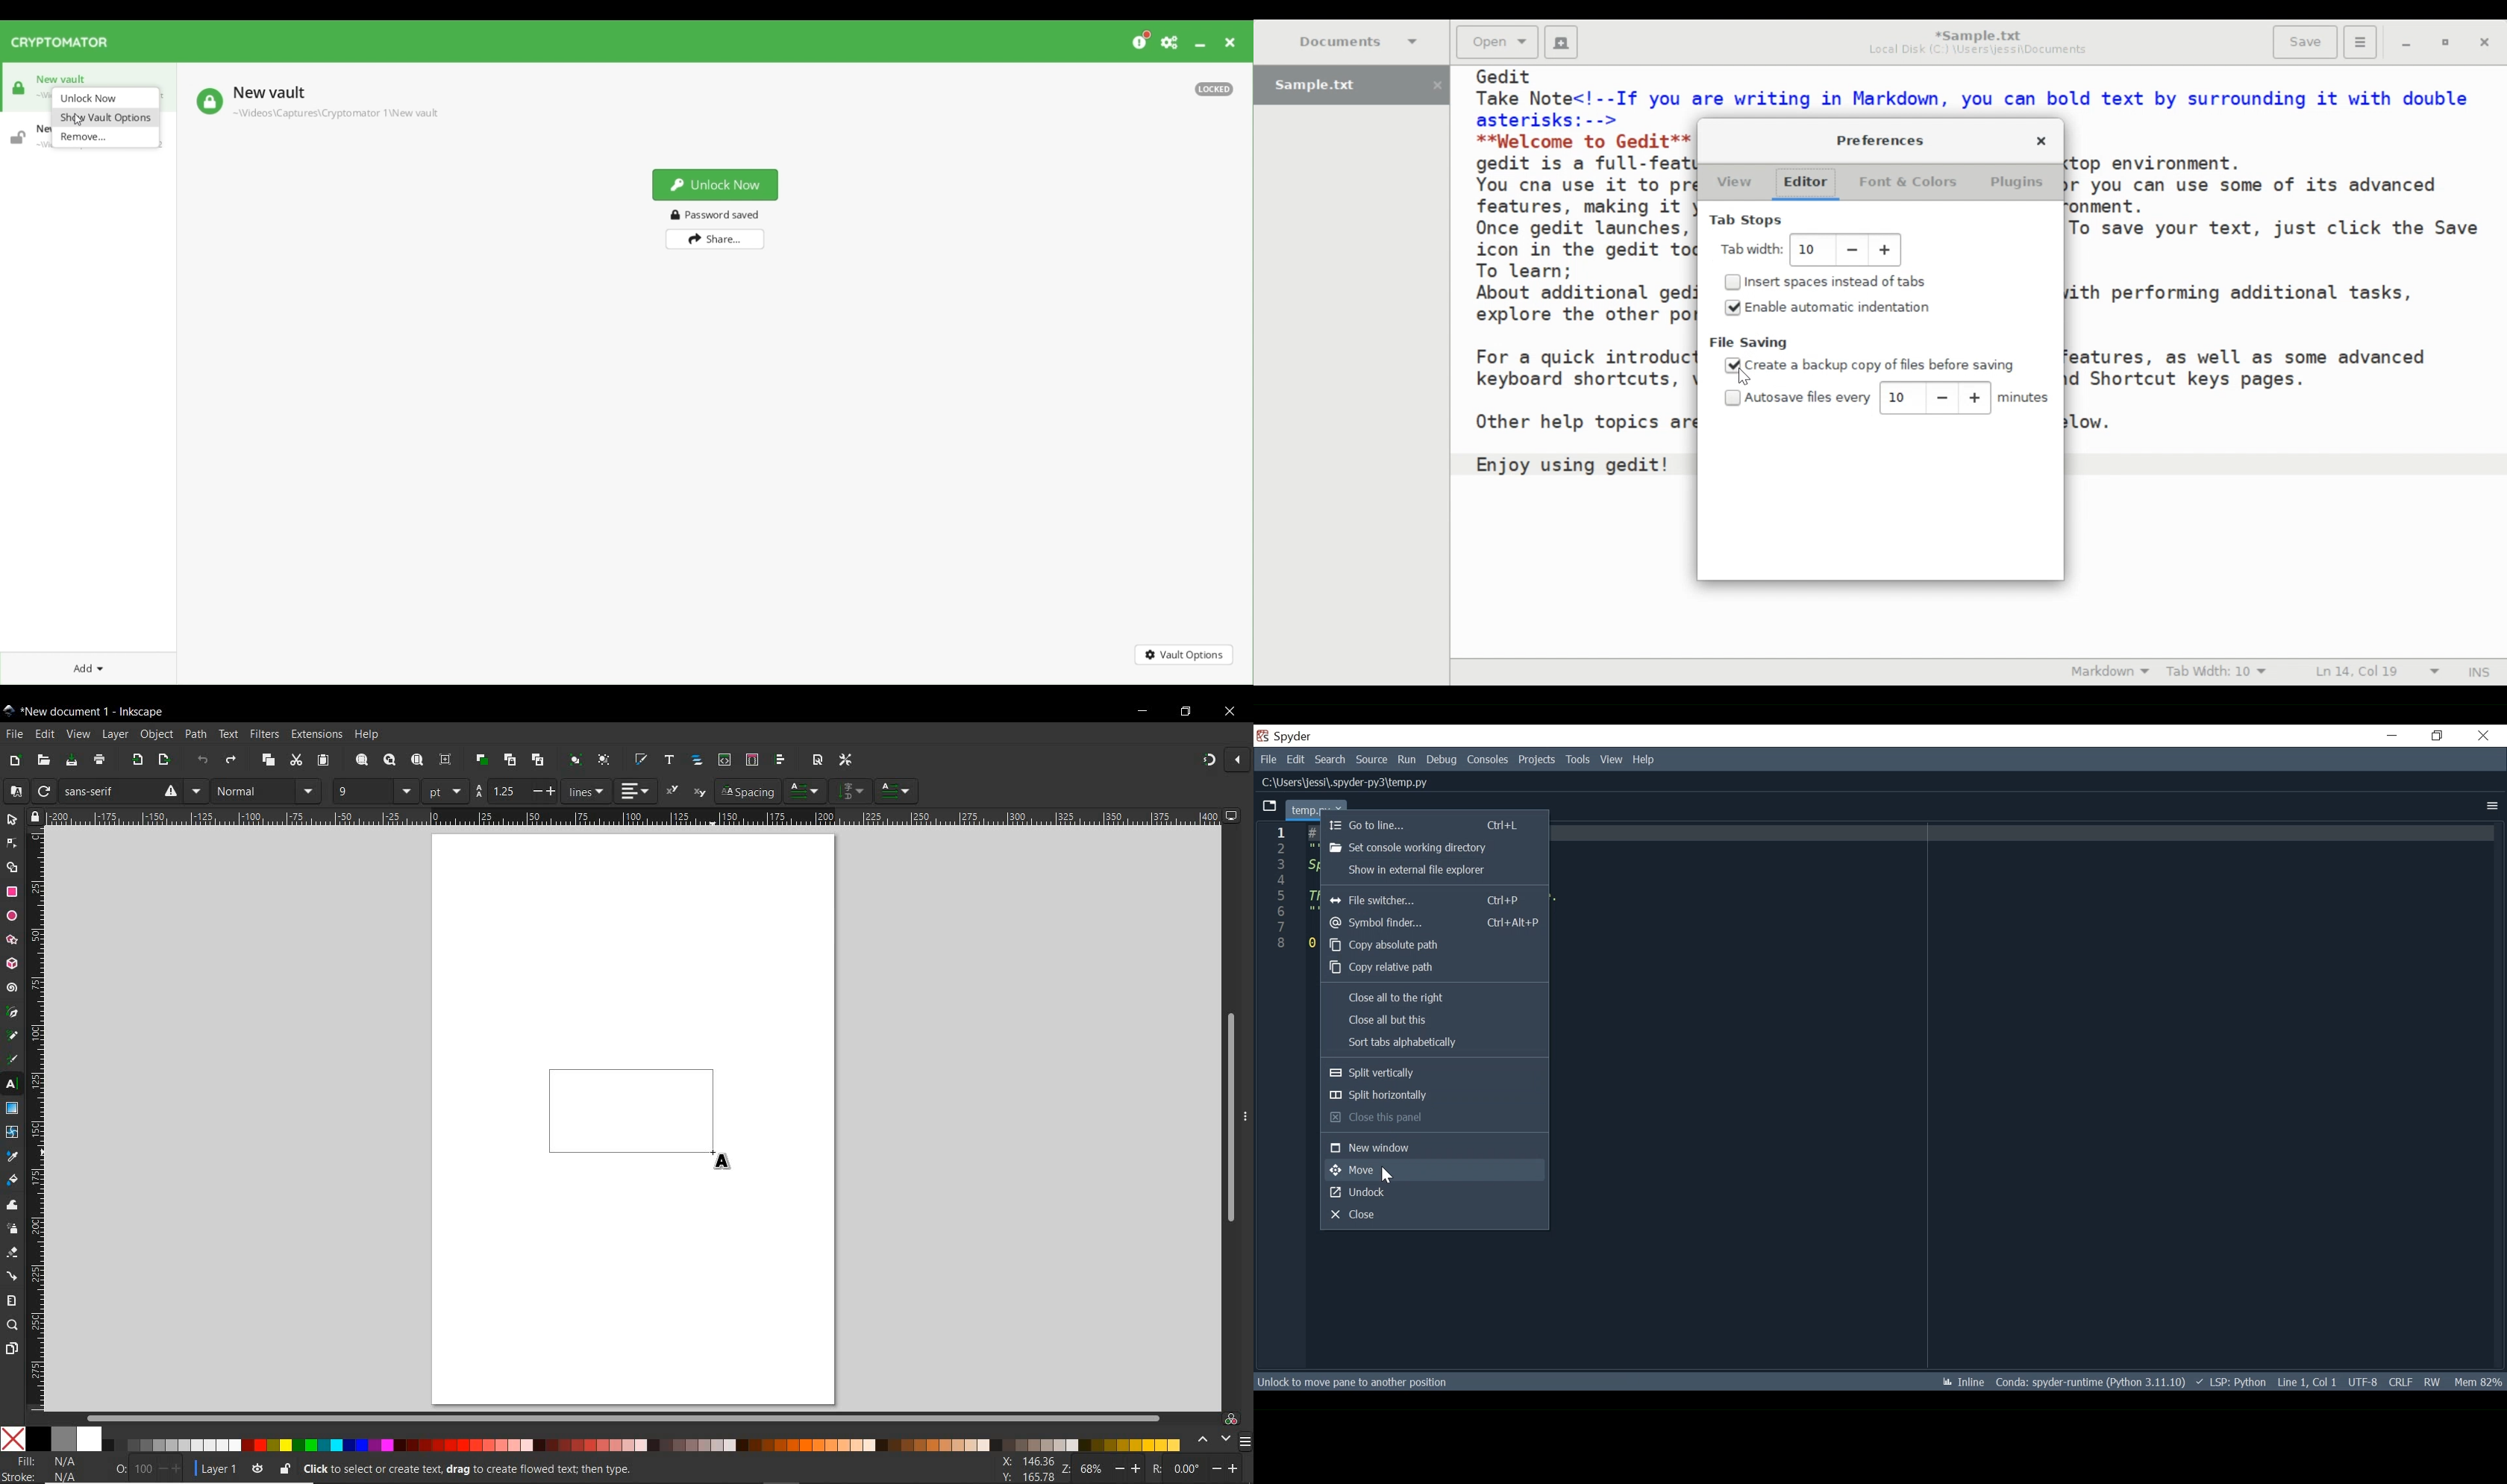 The width and height of the screenshot is (2520, 1484). I want to click on File Encoding, so click(2361, 1383).